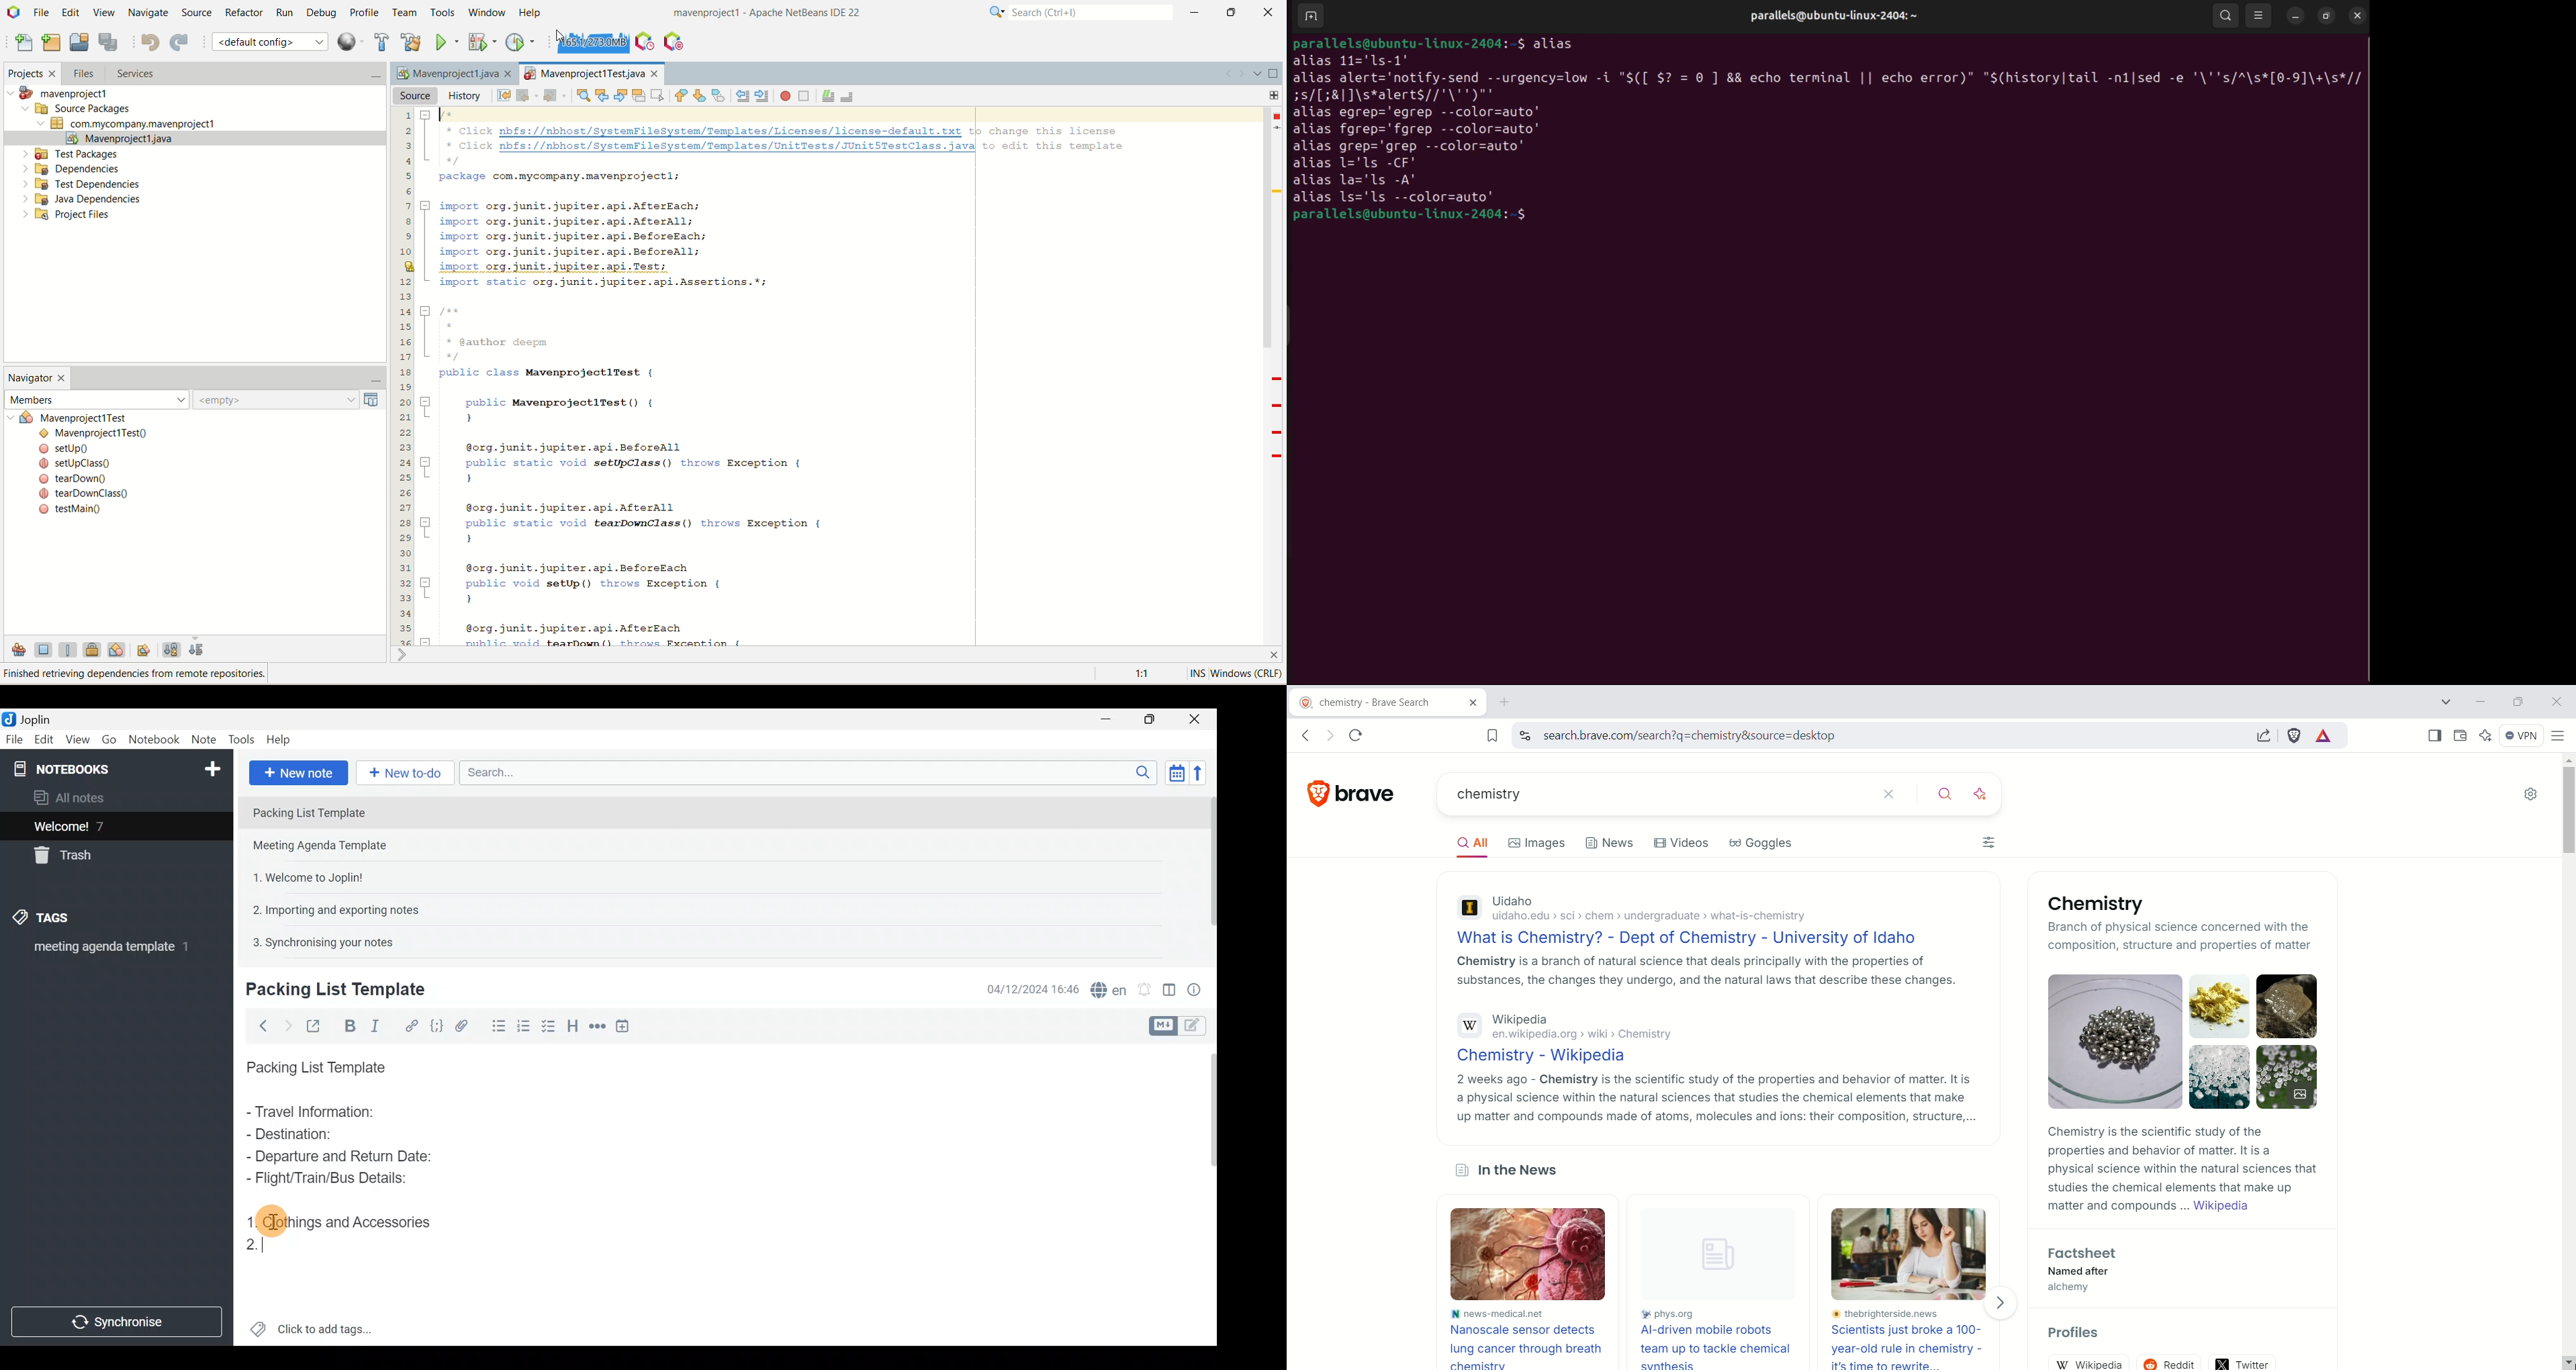 The height and width of the screenshot is (1372, 2576). Describe the element at coordinates (1410, 146) in the screenshot. I see `alias grep` at that location.